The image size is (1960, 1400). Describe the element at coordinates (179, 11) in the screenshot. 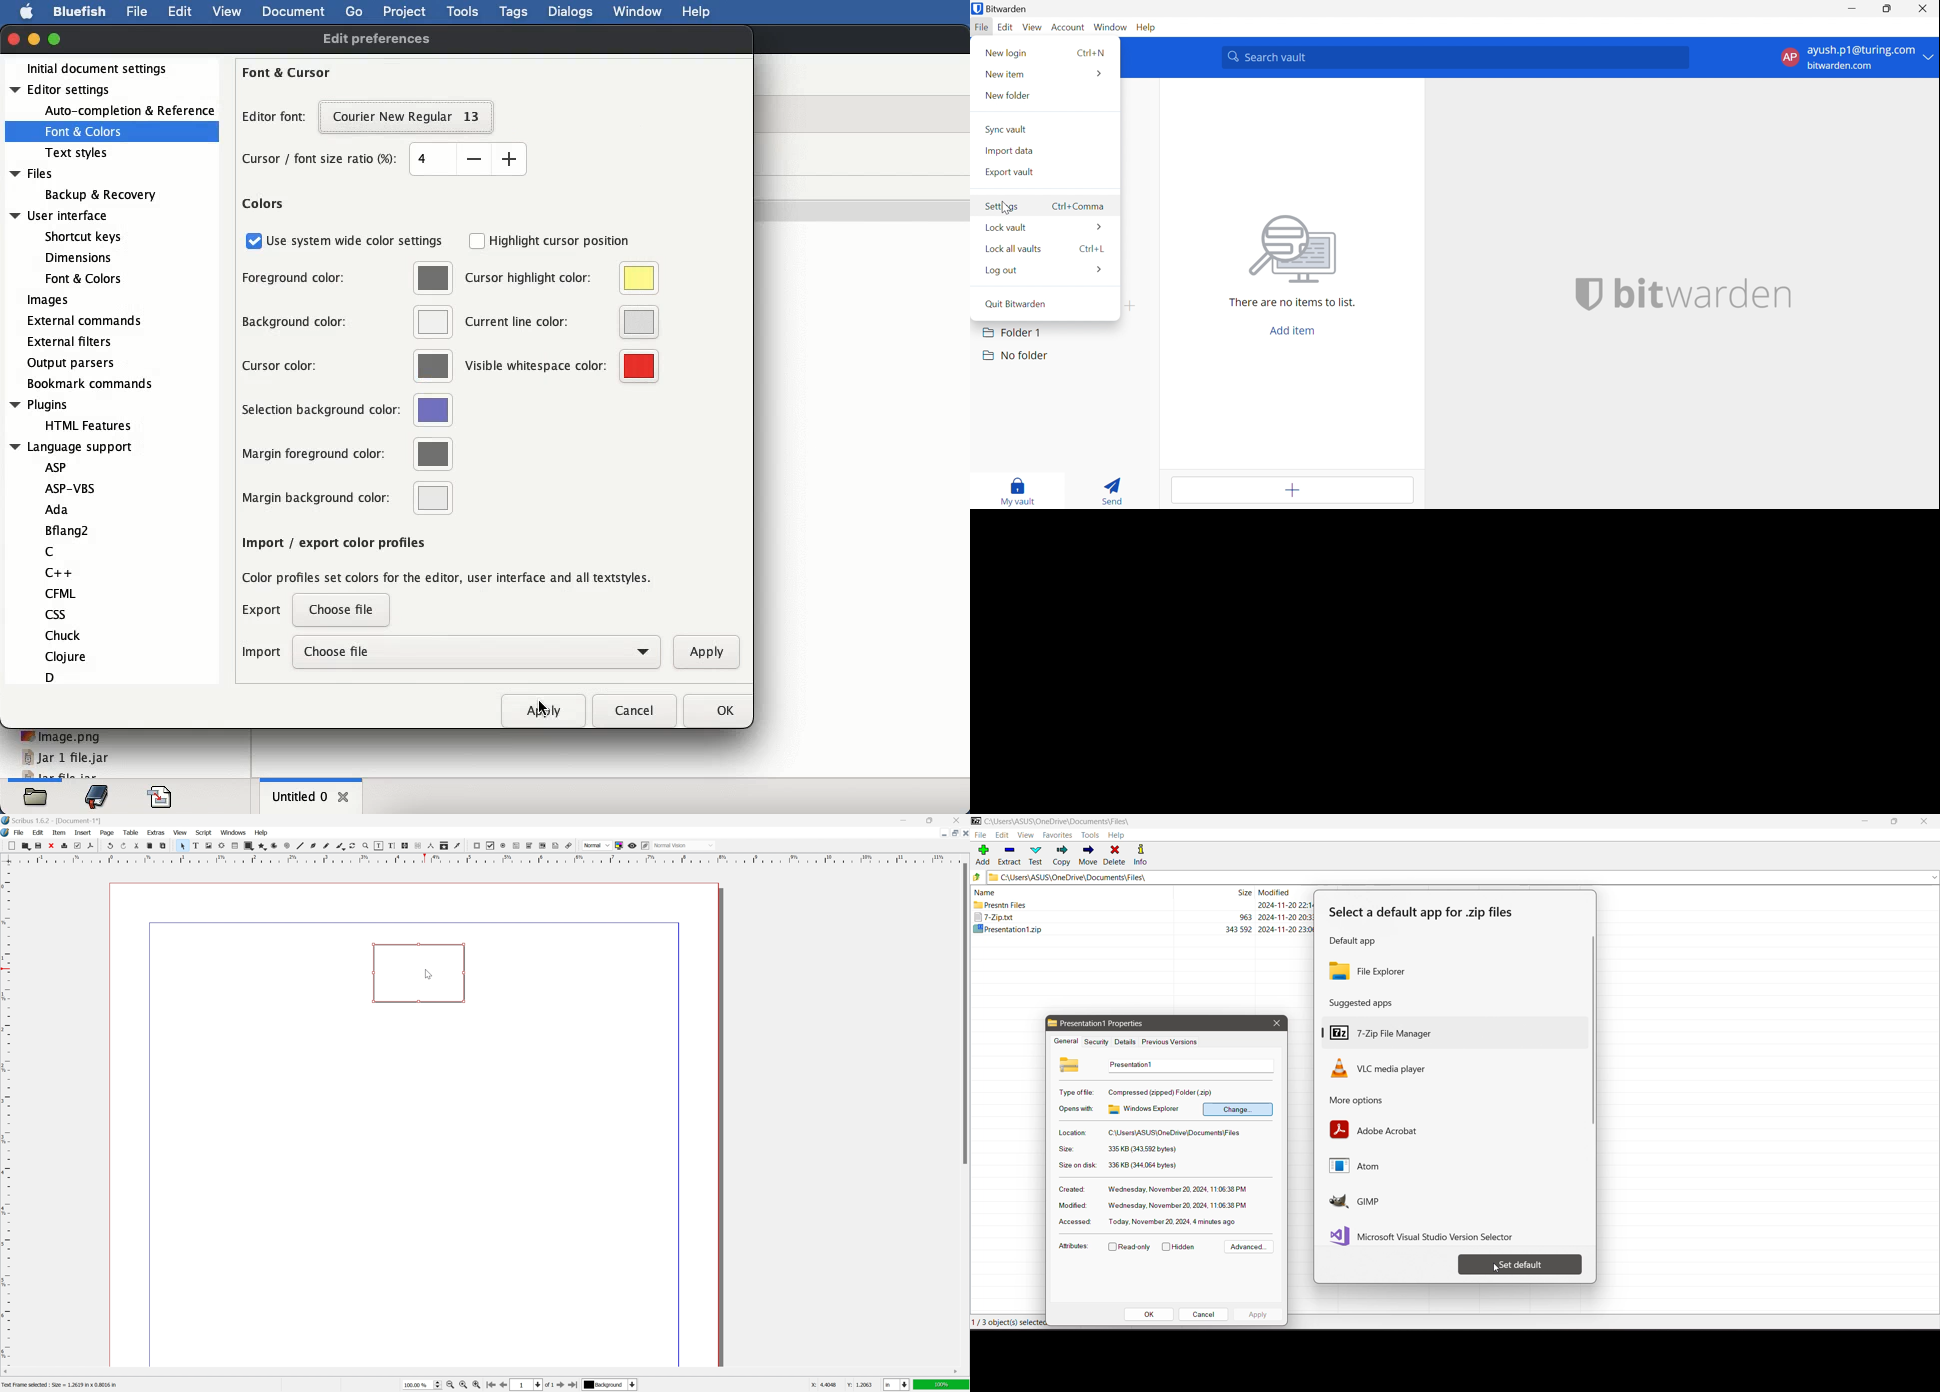

I see `edit` at that location.